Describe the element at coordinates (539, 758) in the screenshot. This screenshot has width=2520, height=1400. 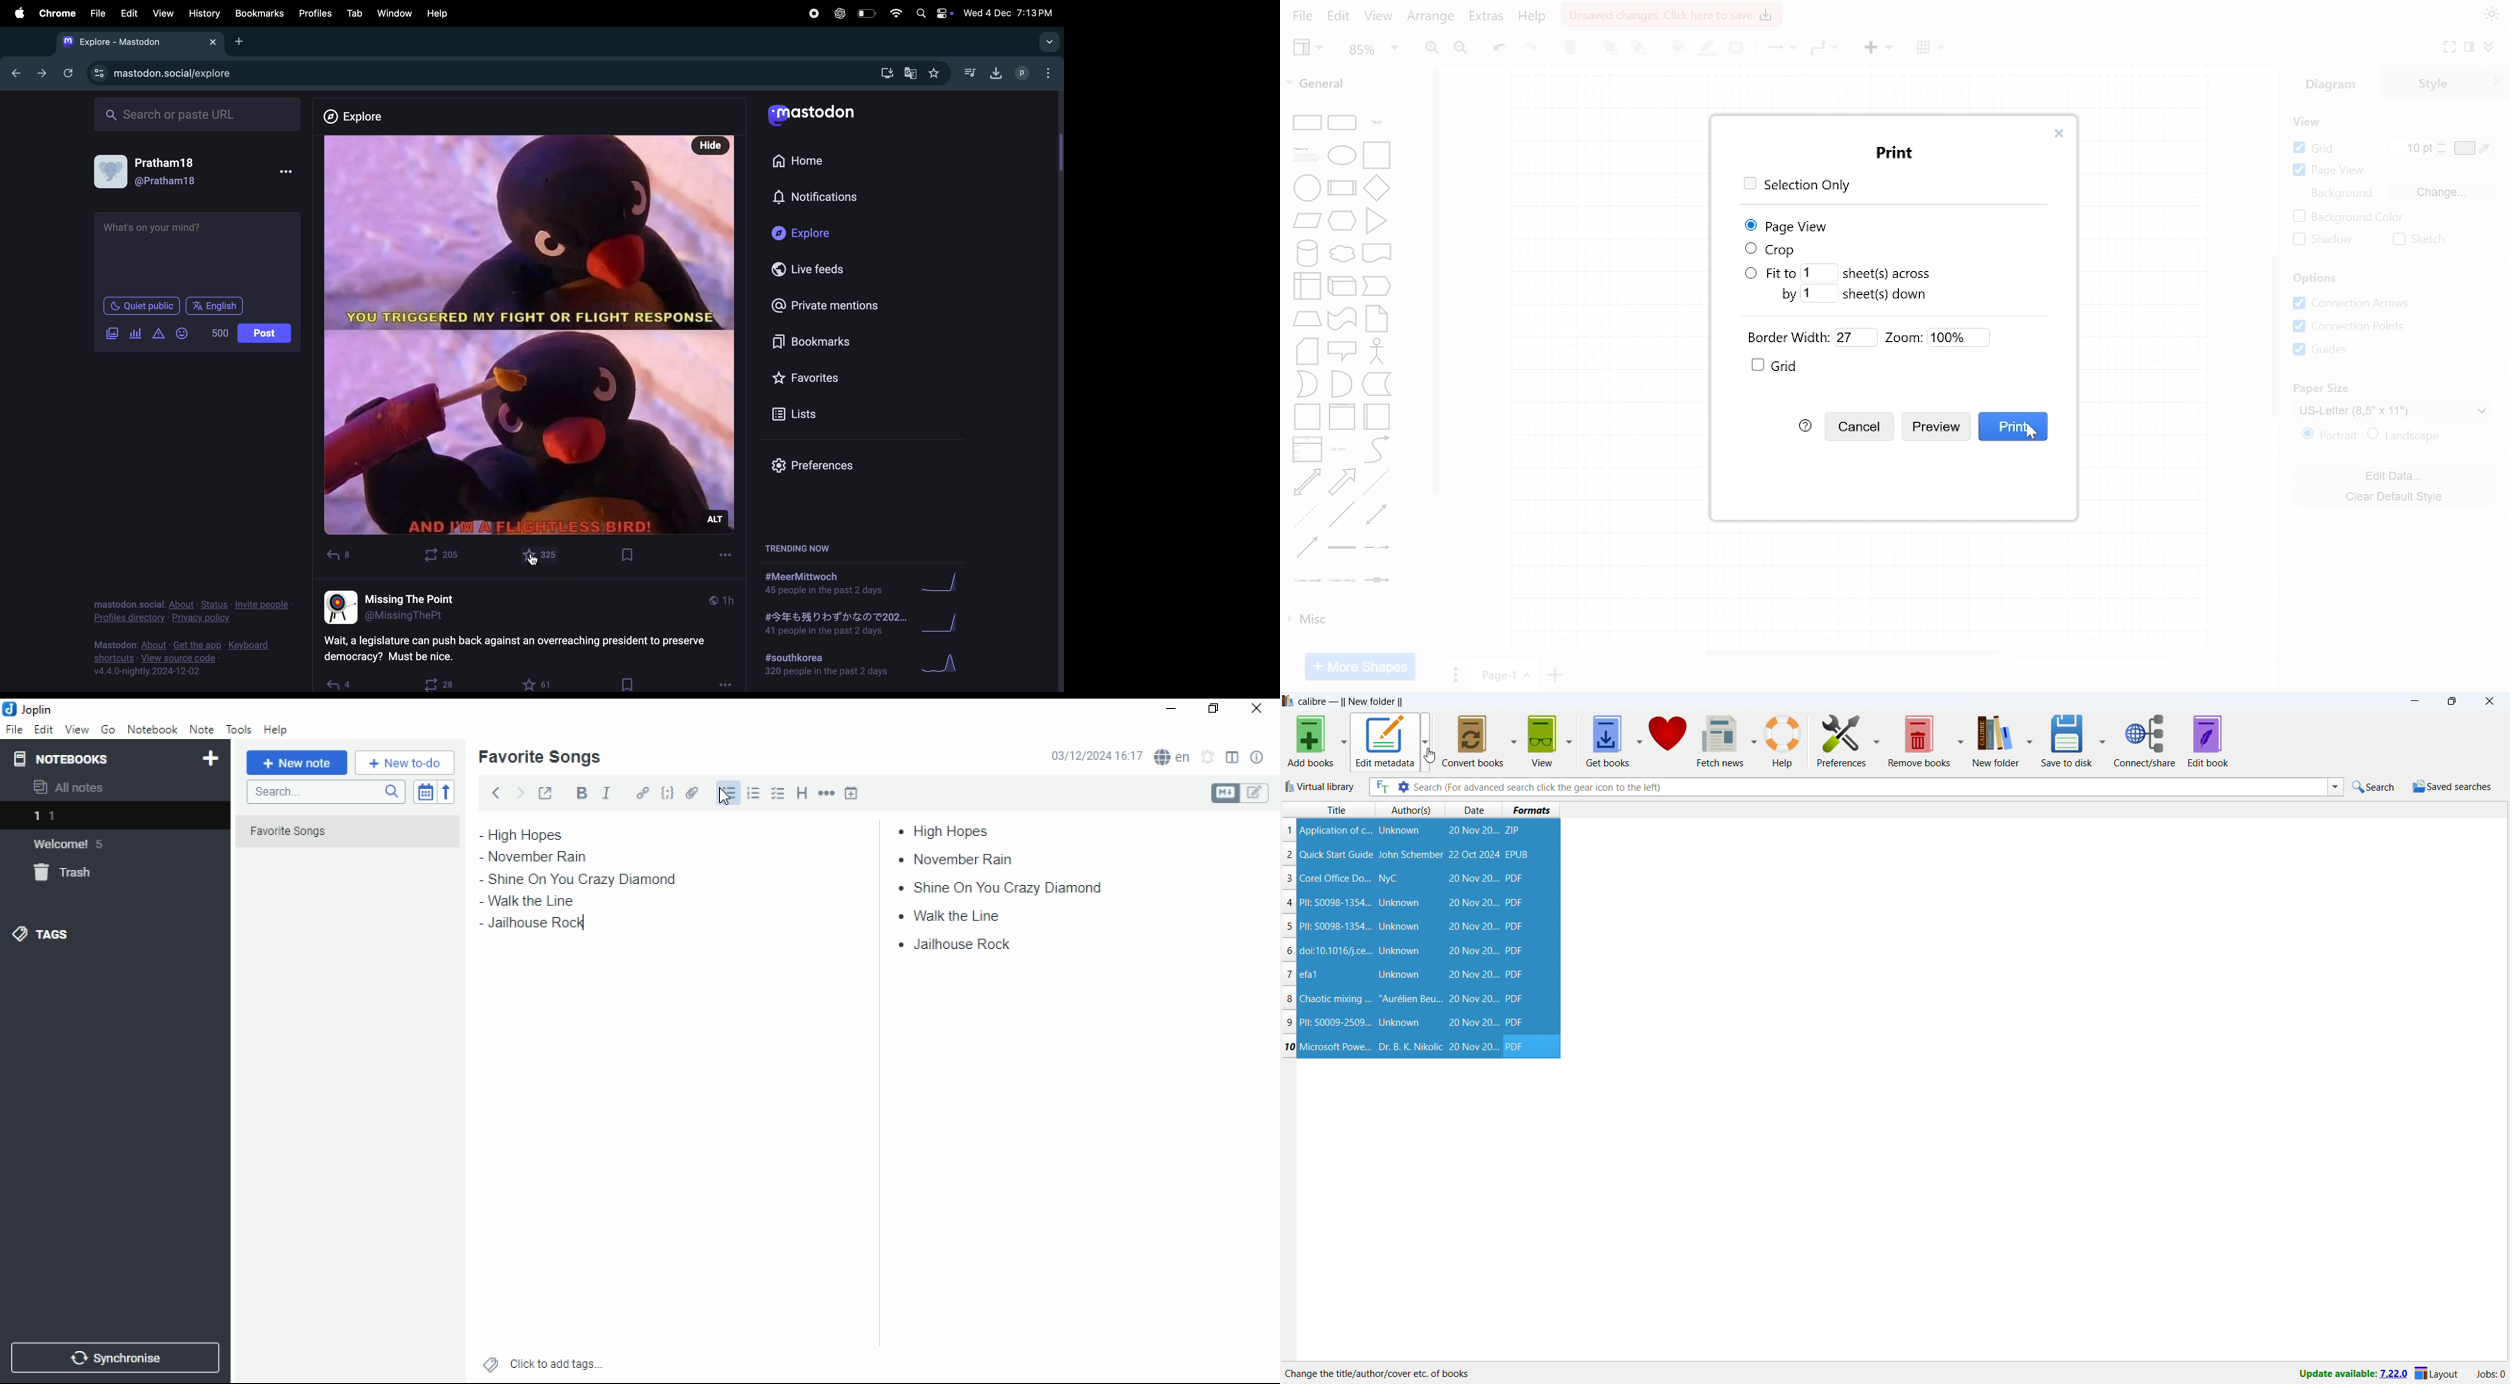
I see `list name` at that location.